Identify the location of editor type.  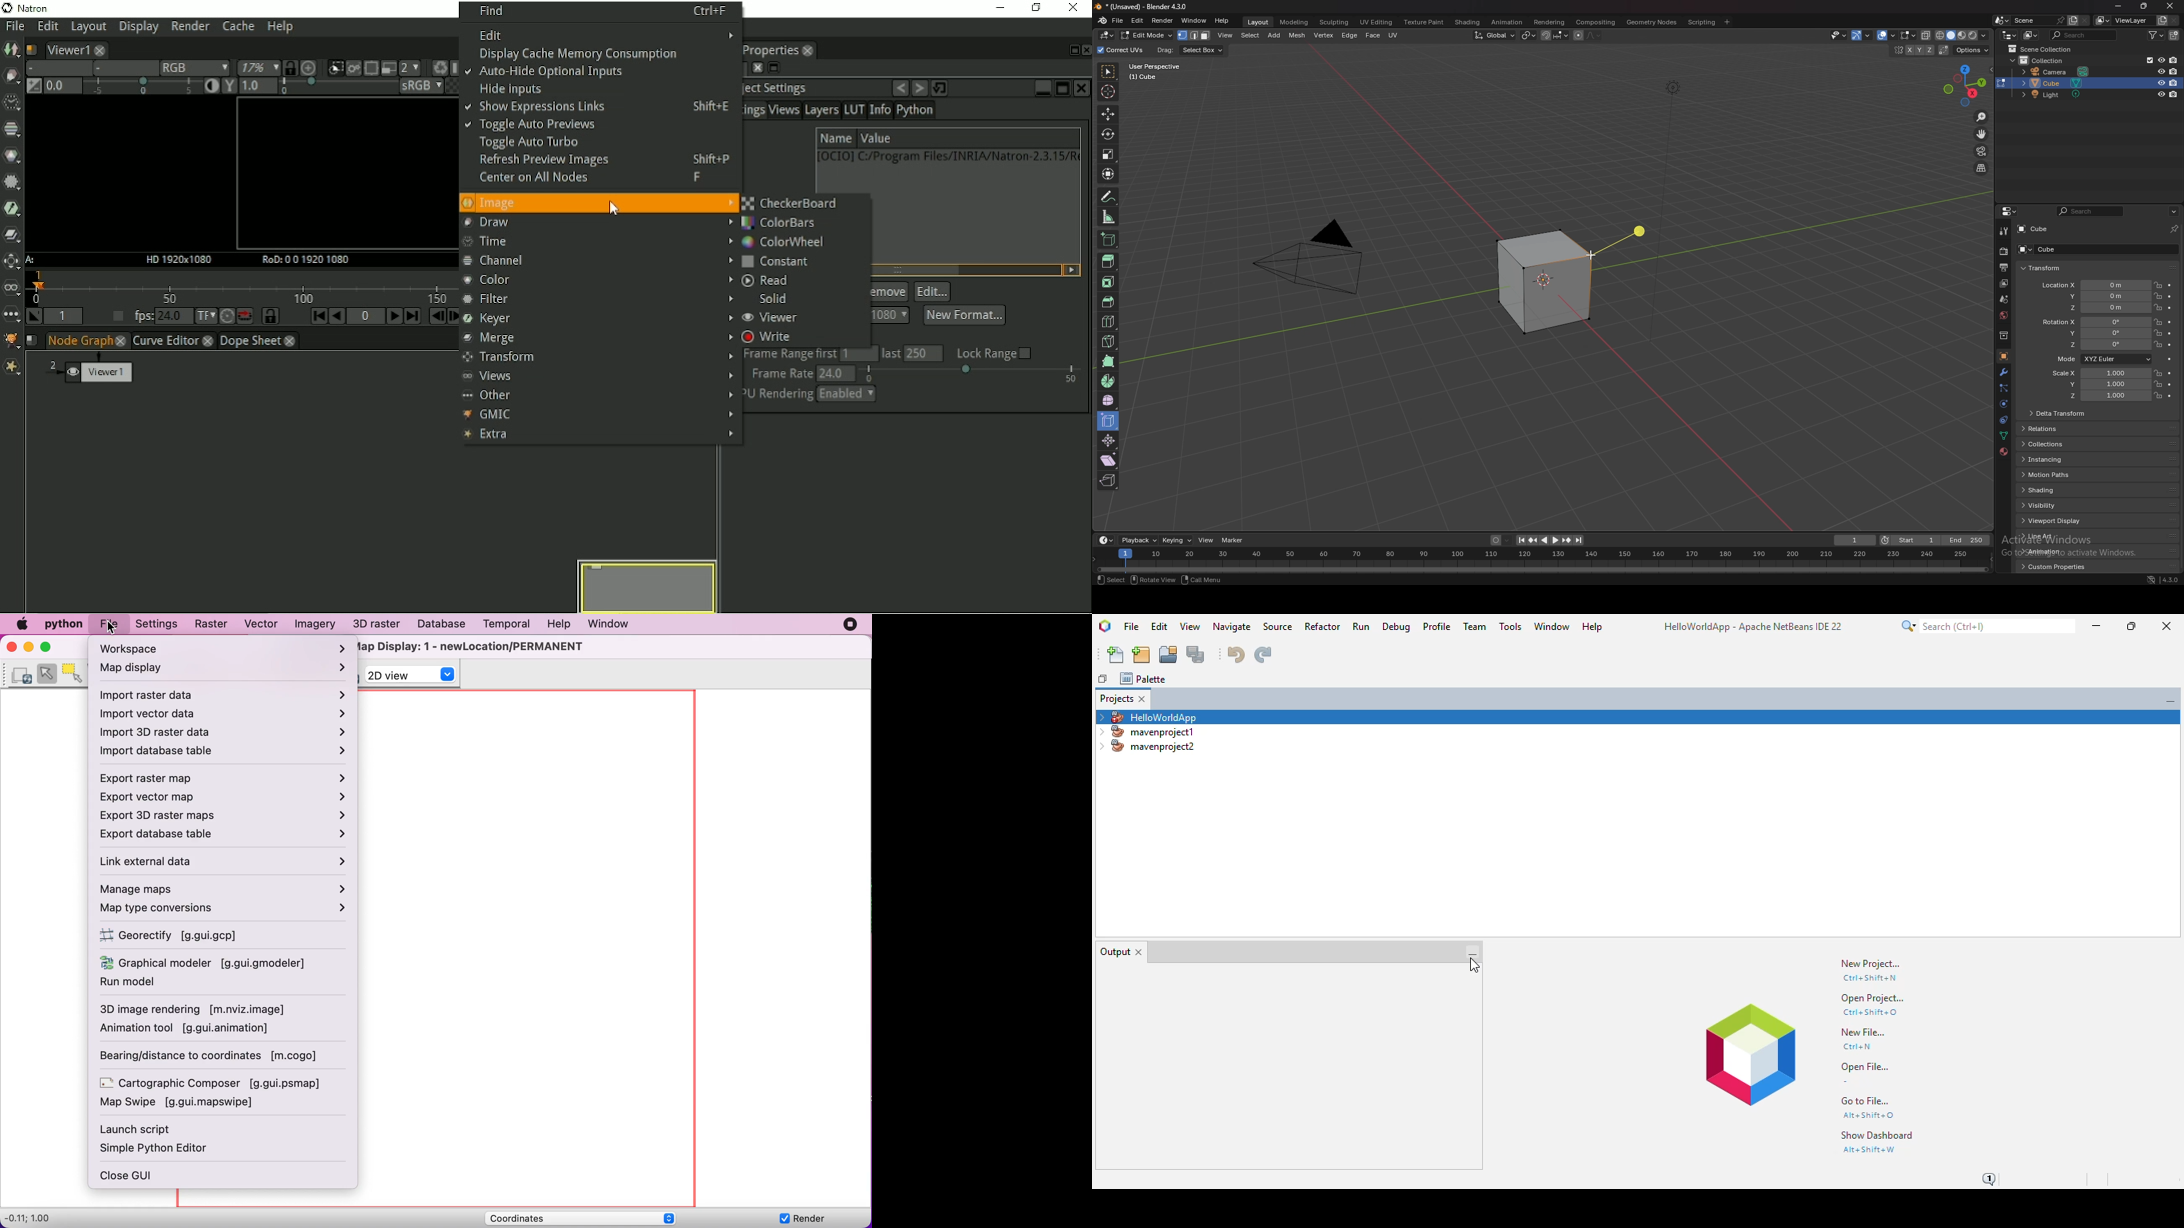
(2010, 35).